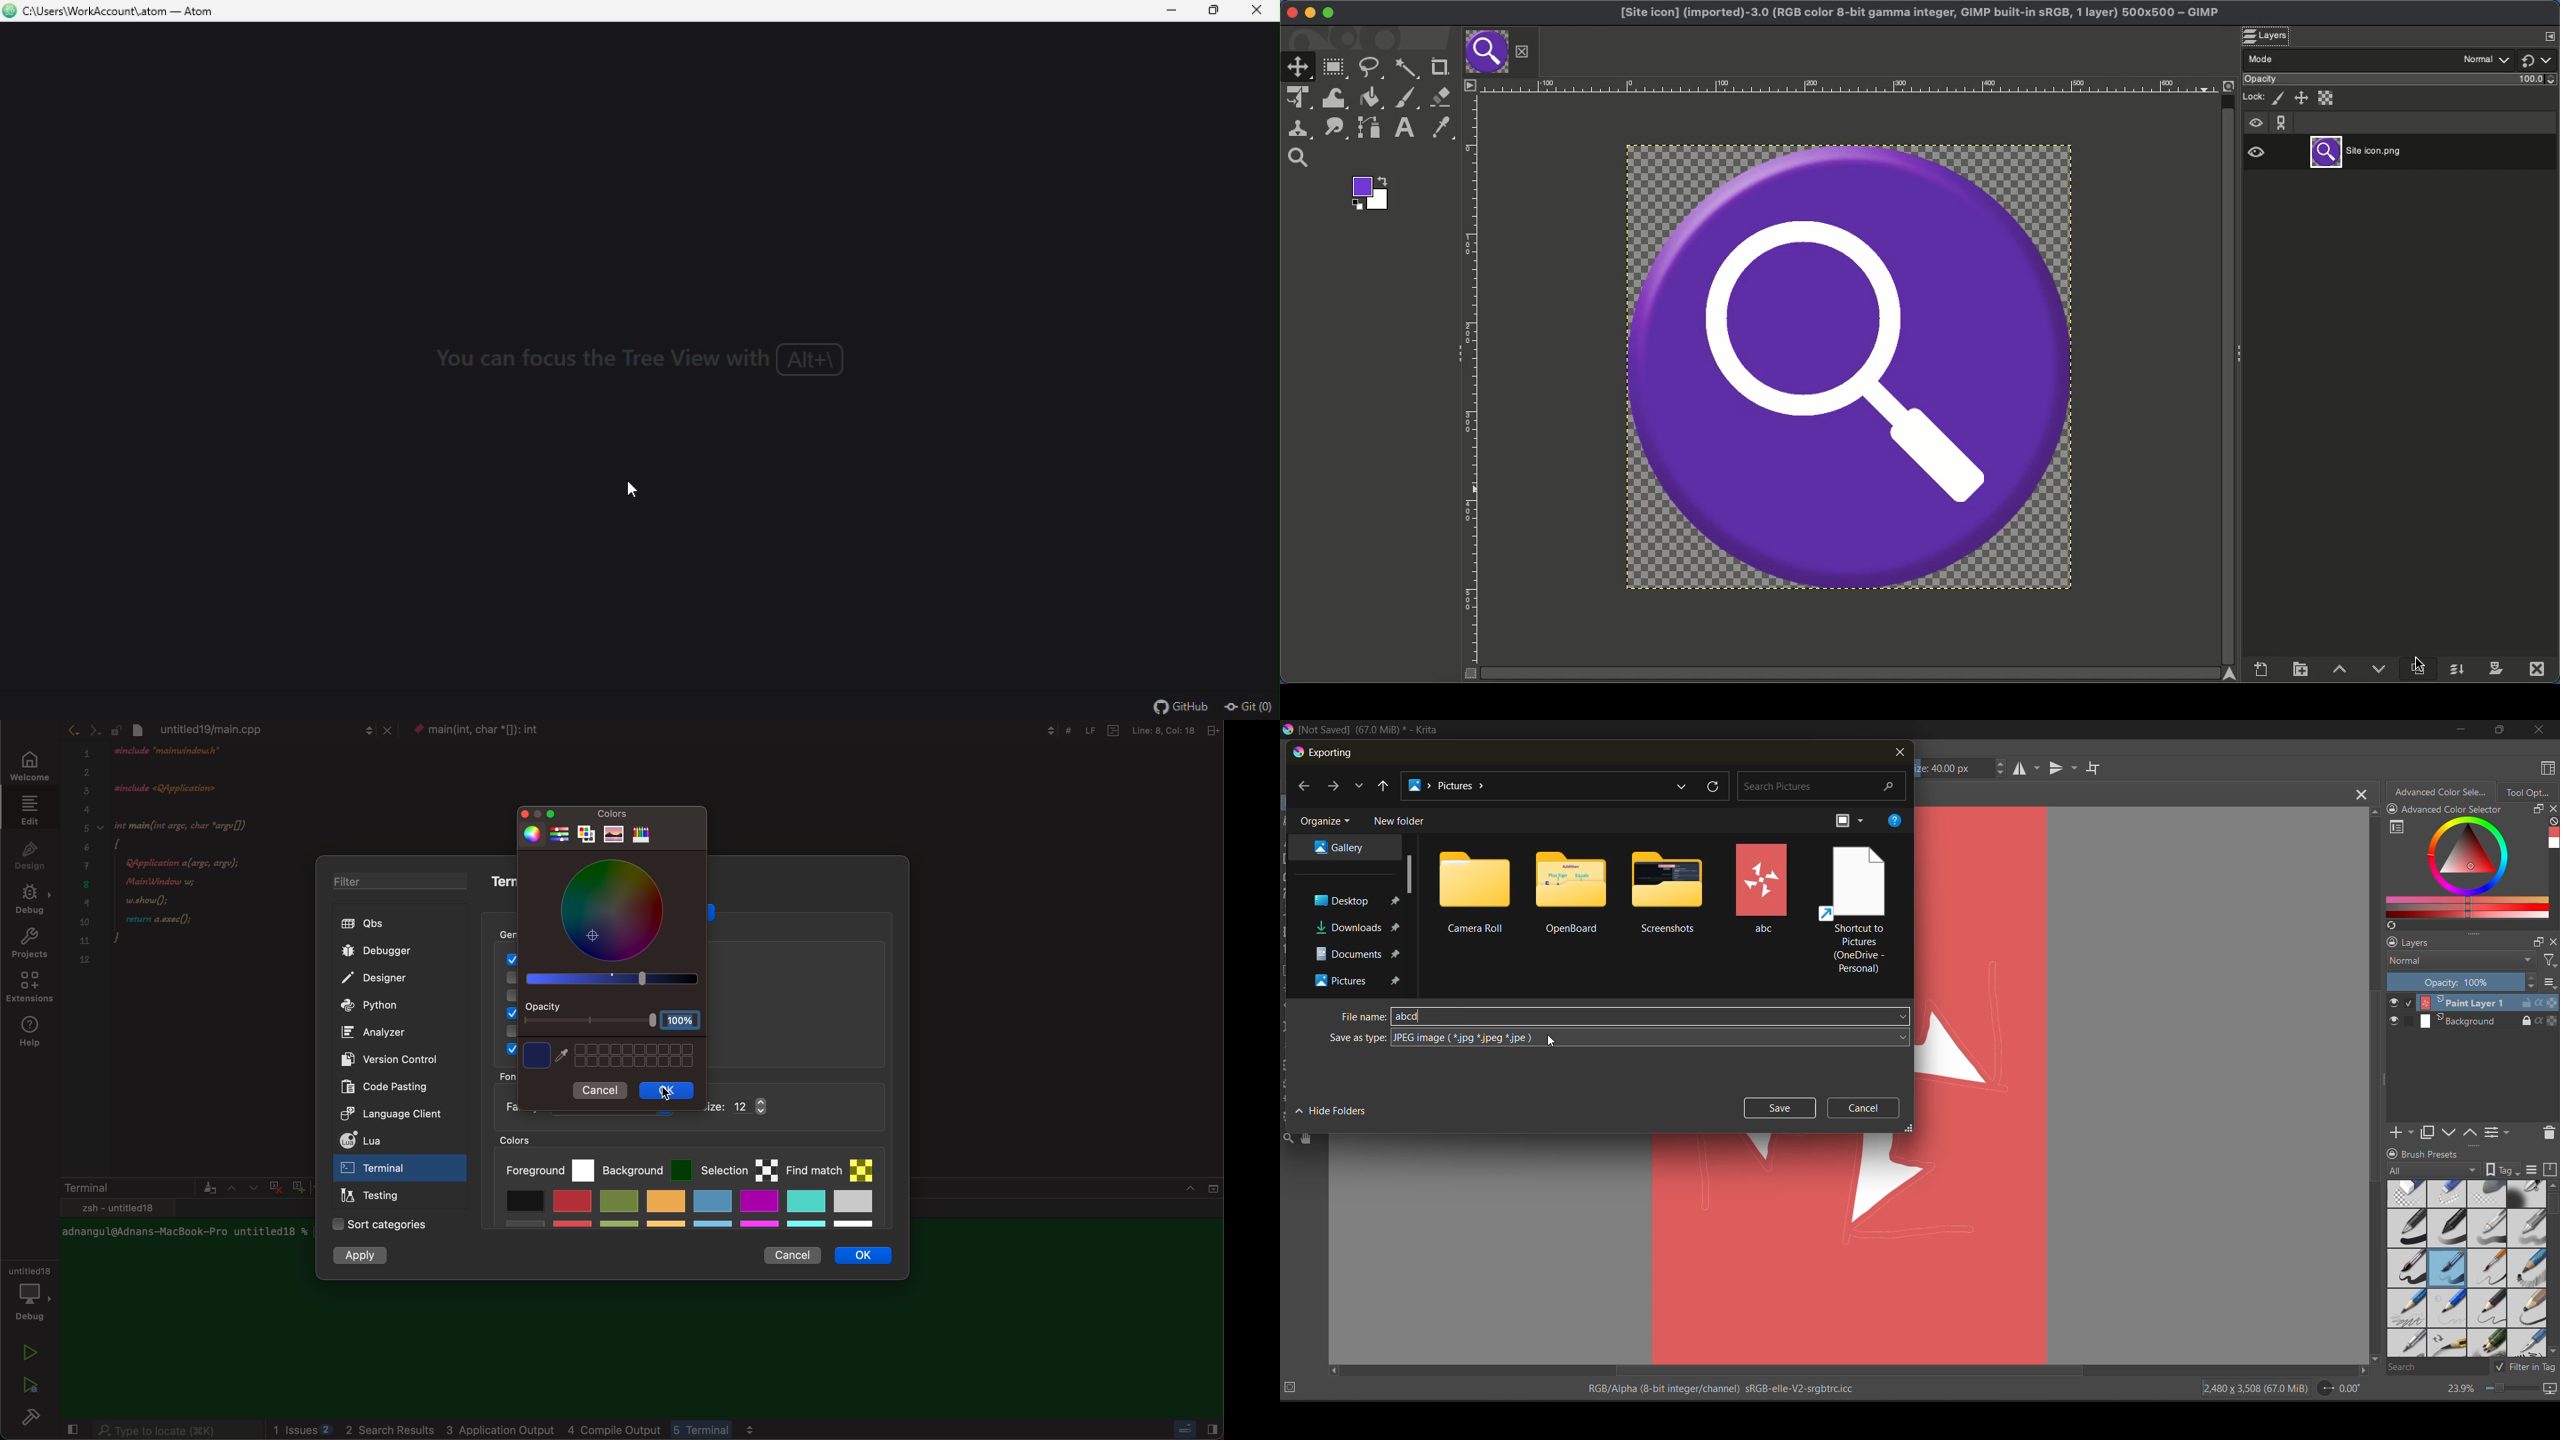 The width and height of the screenshot is (2576, 1456). I want to click on Warp transformation, so click(1334, 100).